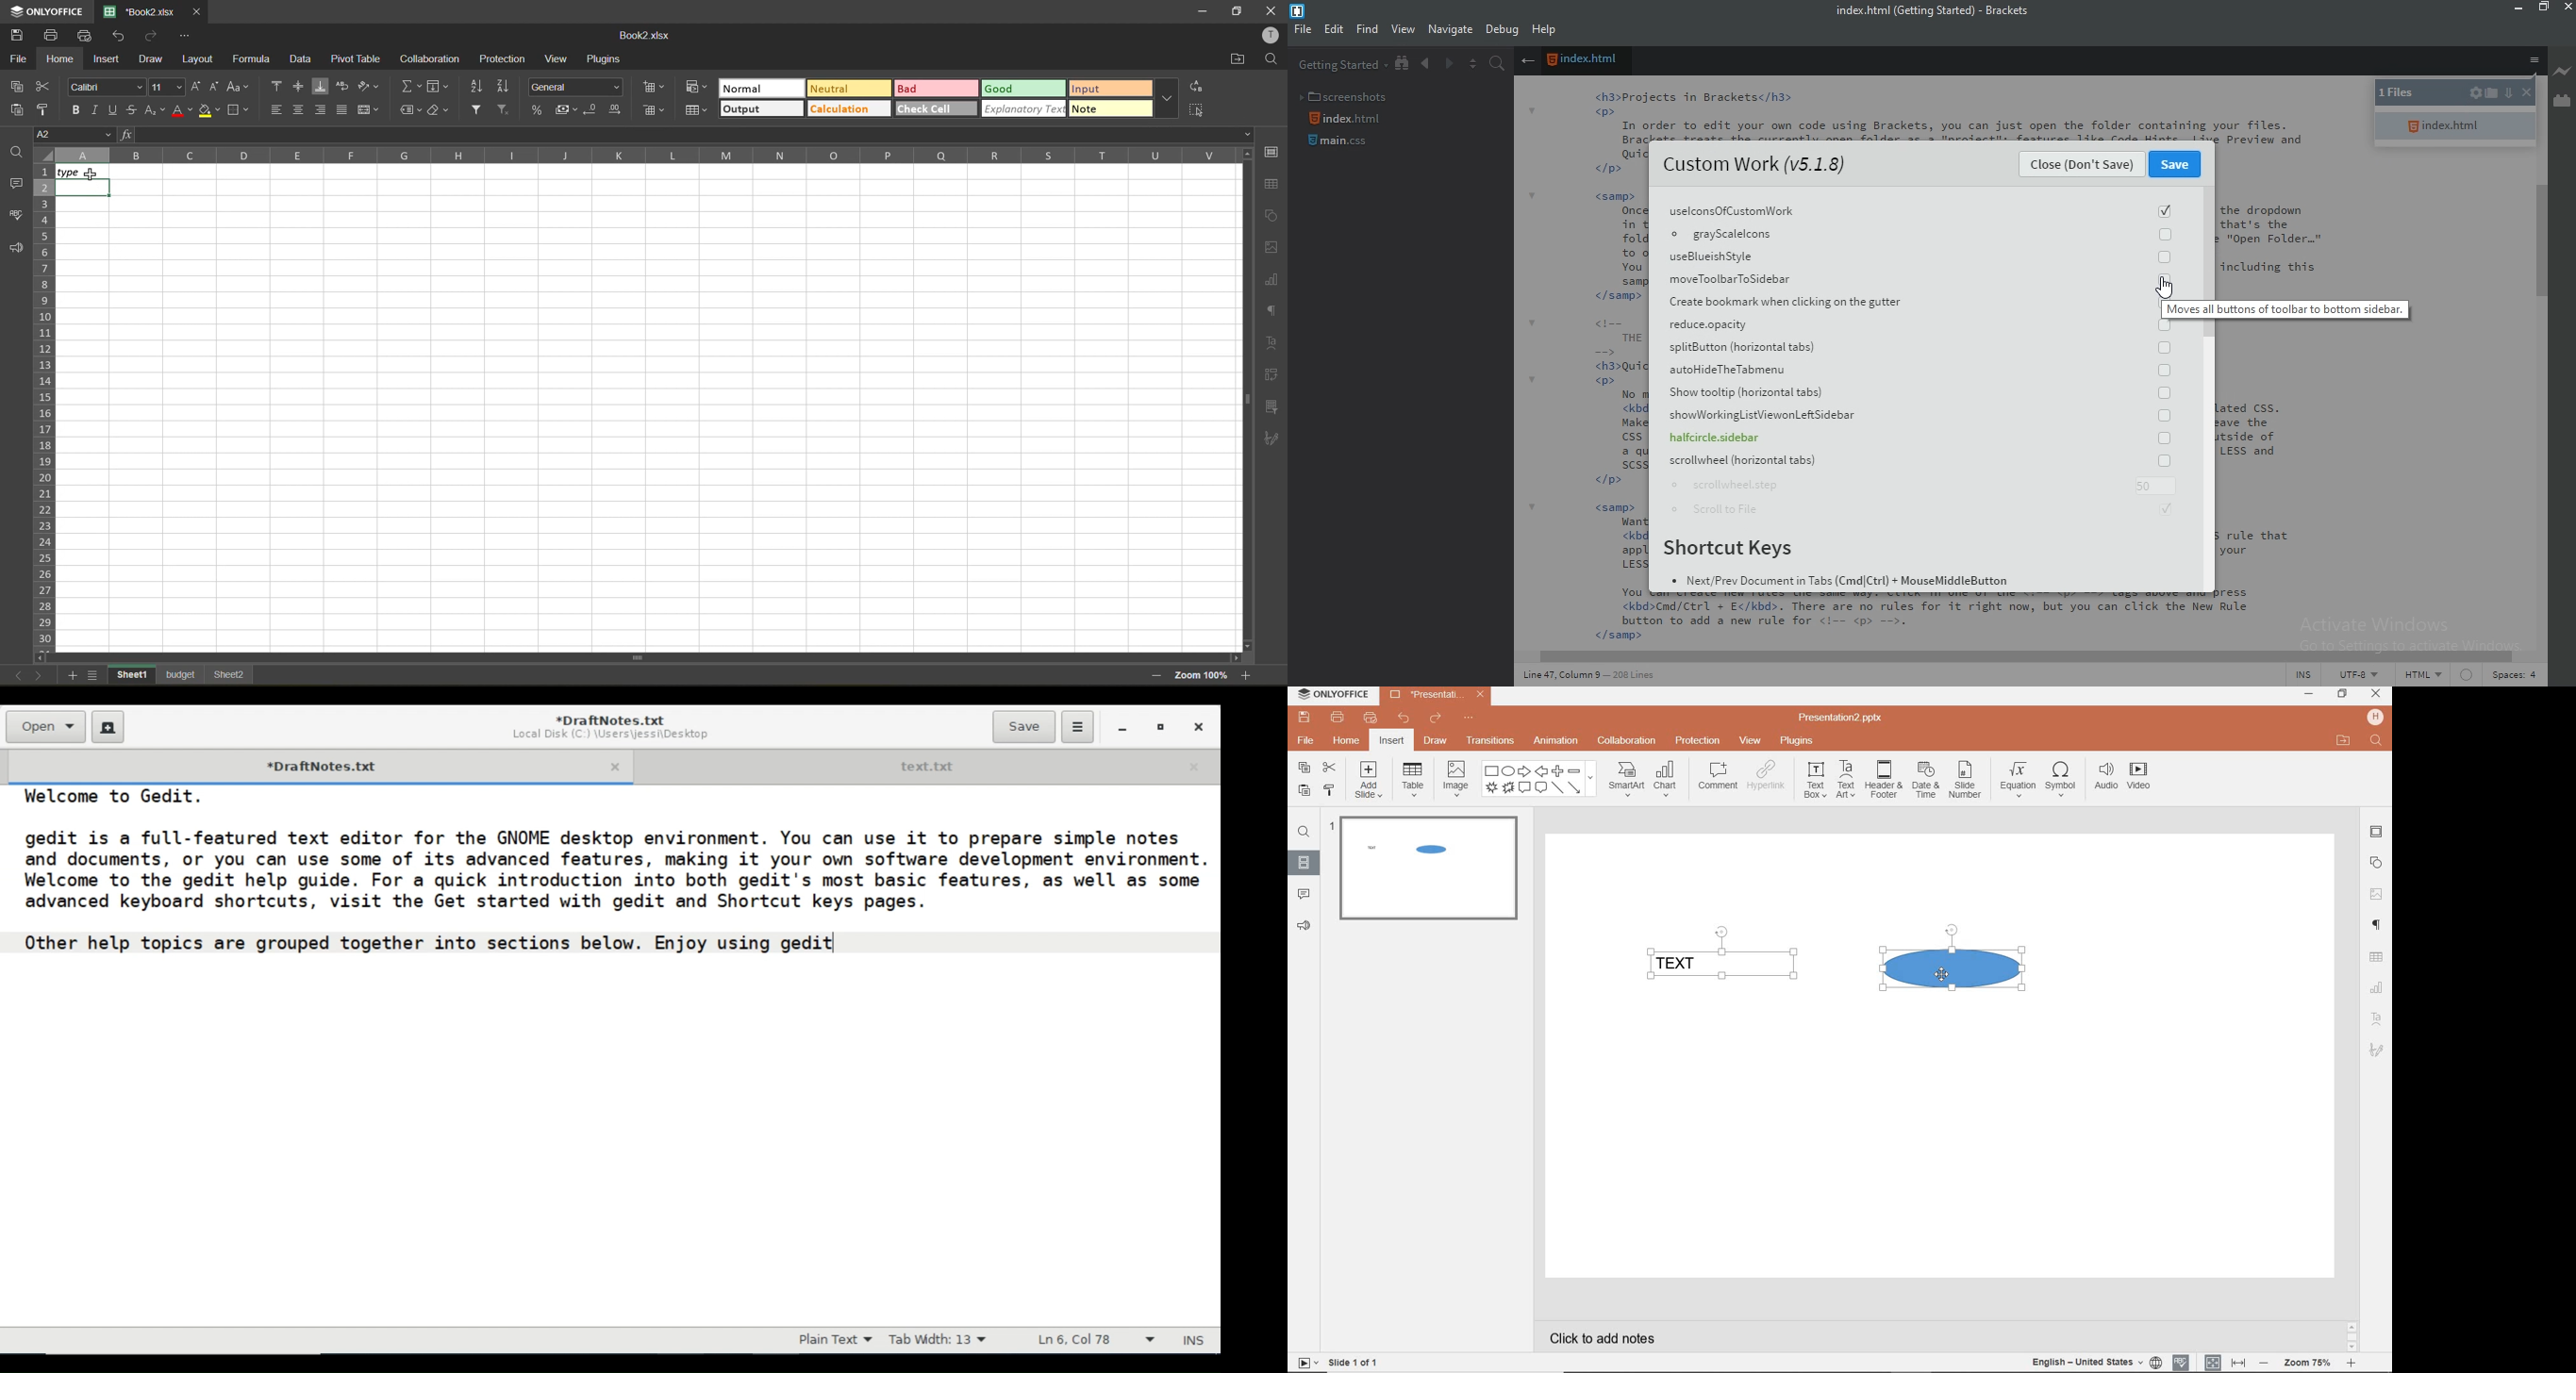 This screenshot has width=2576, height=1400. Describe the element at coordinates (437, 86) in the screenshot. I see `fields` at that location.